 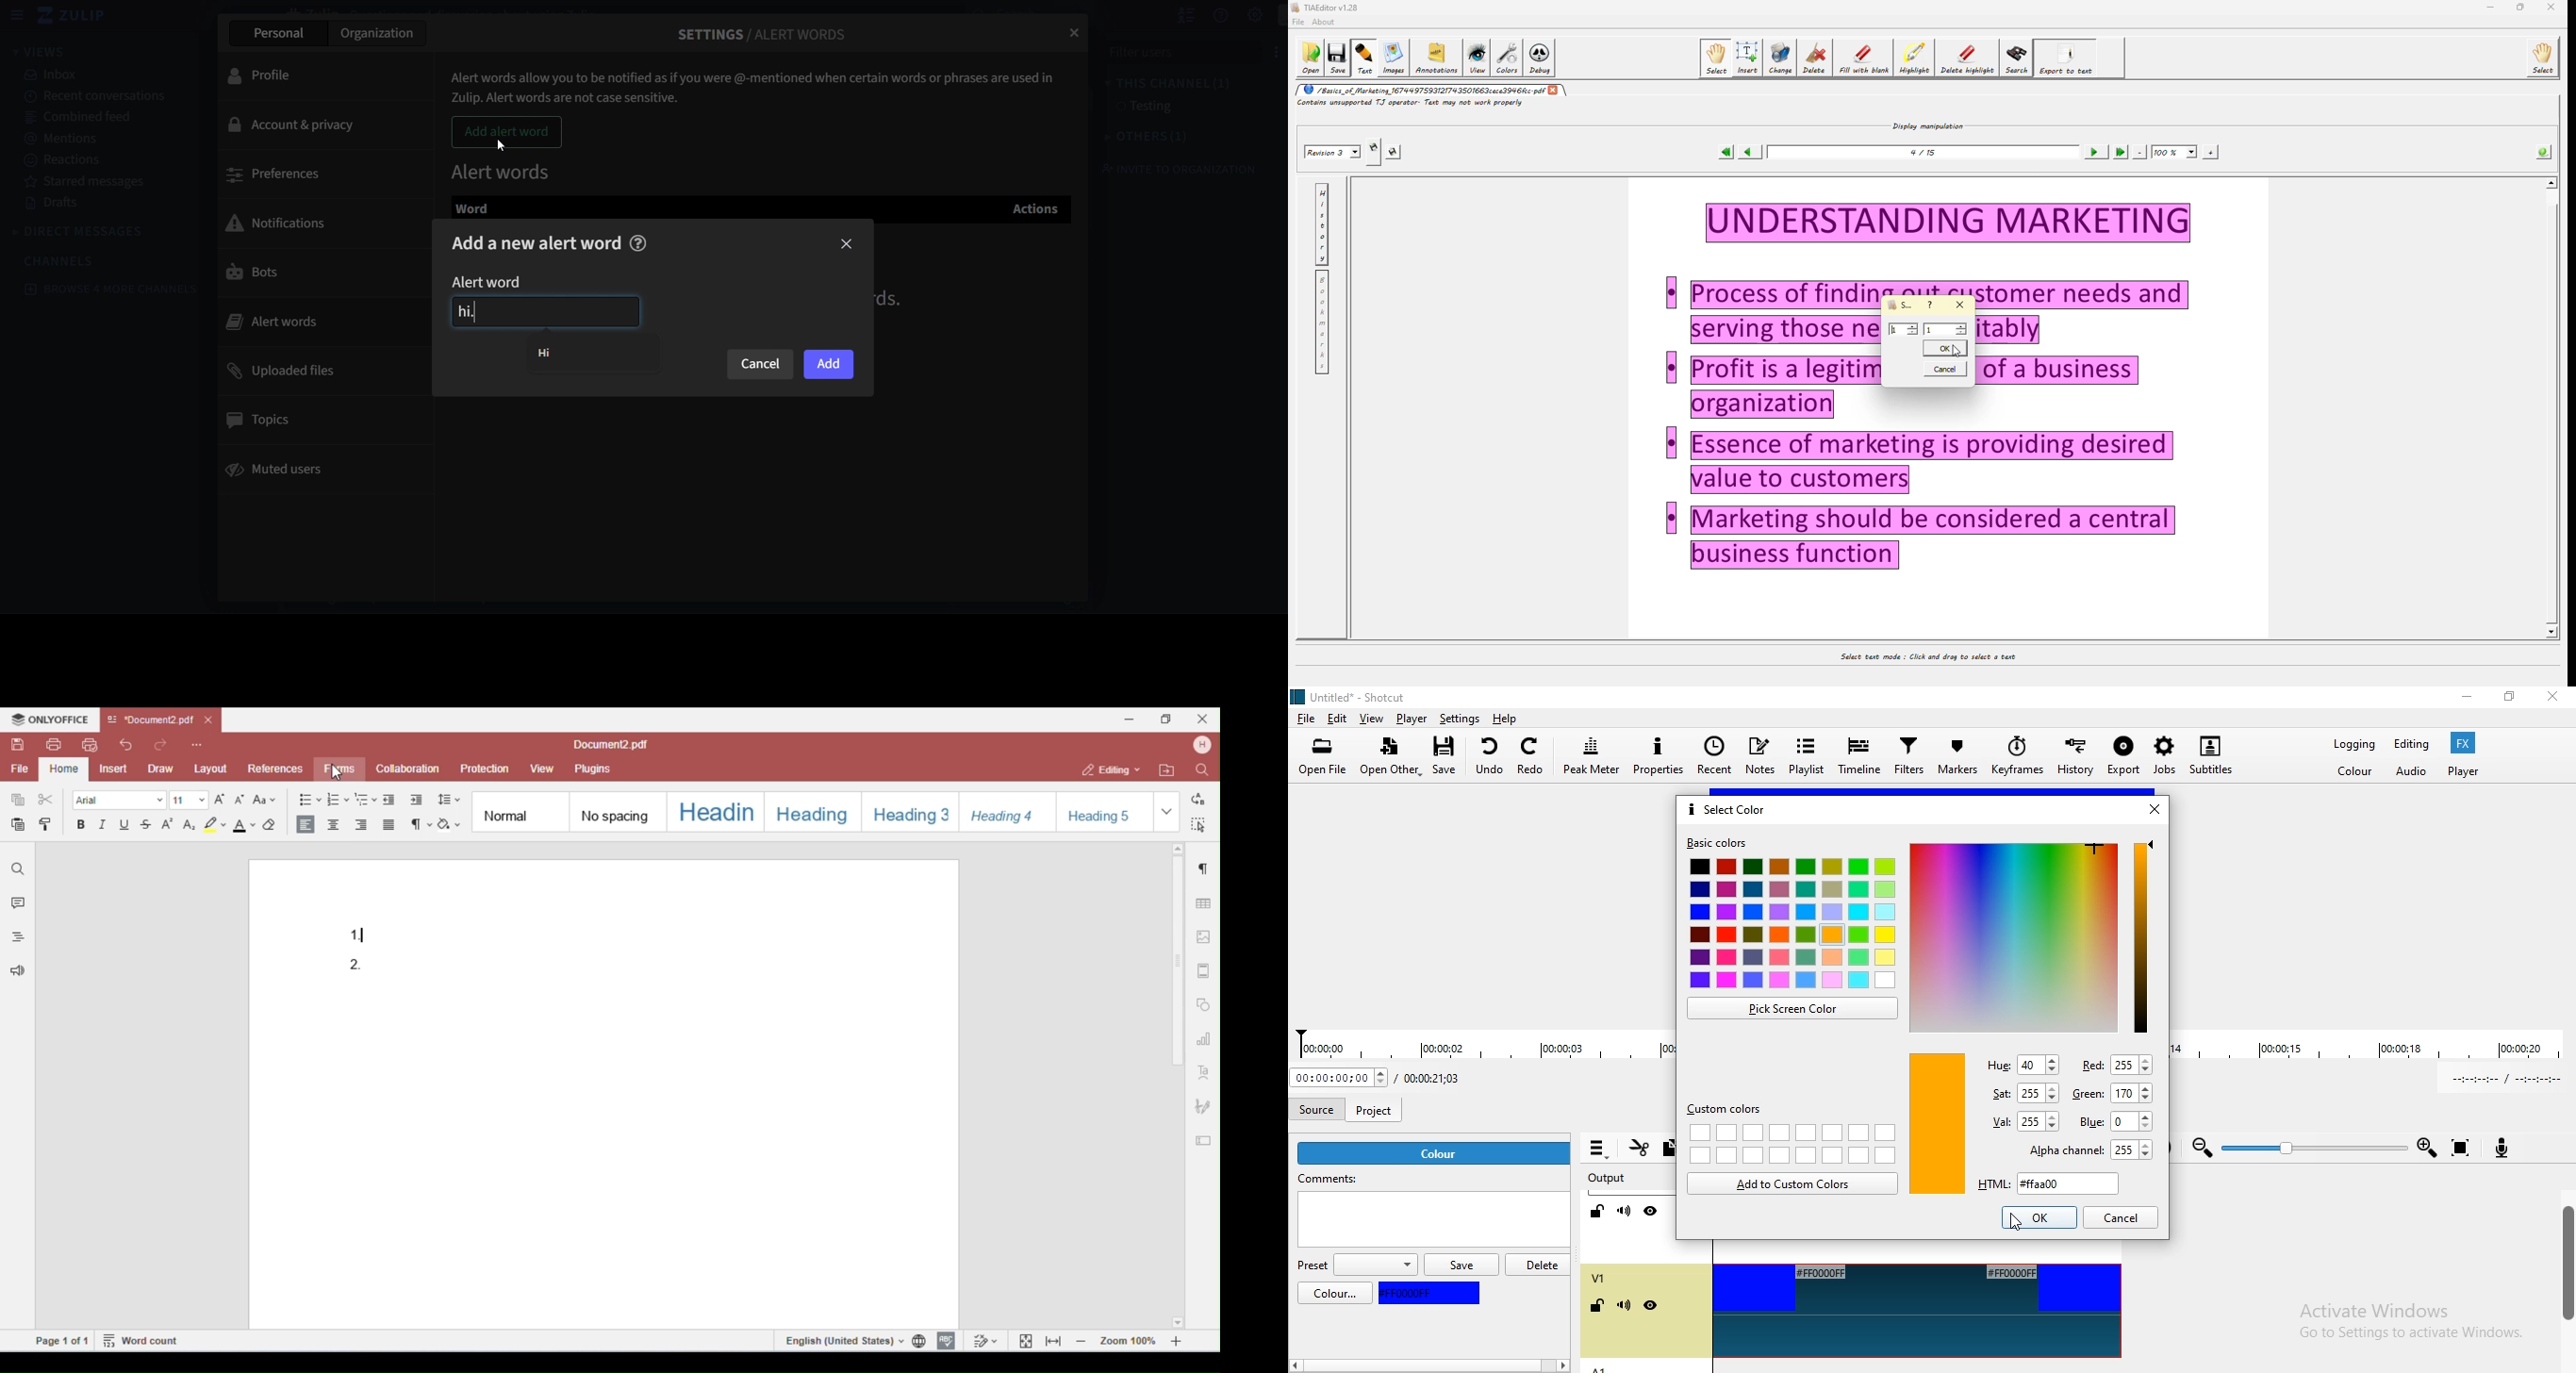 I want to click on Color, so click(x=2354, y=773).